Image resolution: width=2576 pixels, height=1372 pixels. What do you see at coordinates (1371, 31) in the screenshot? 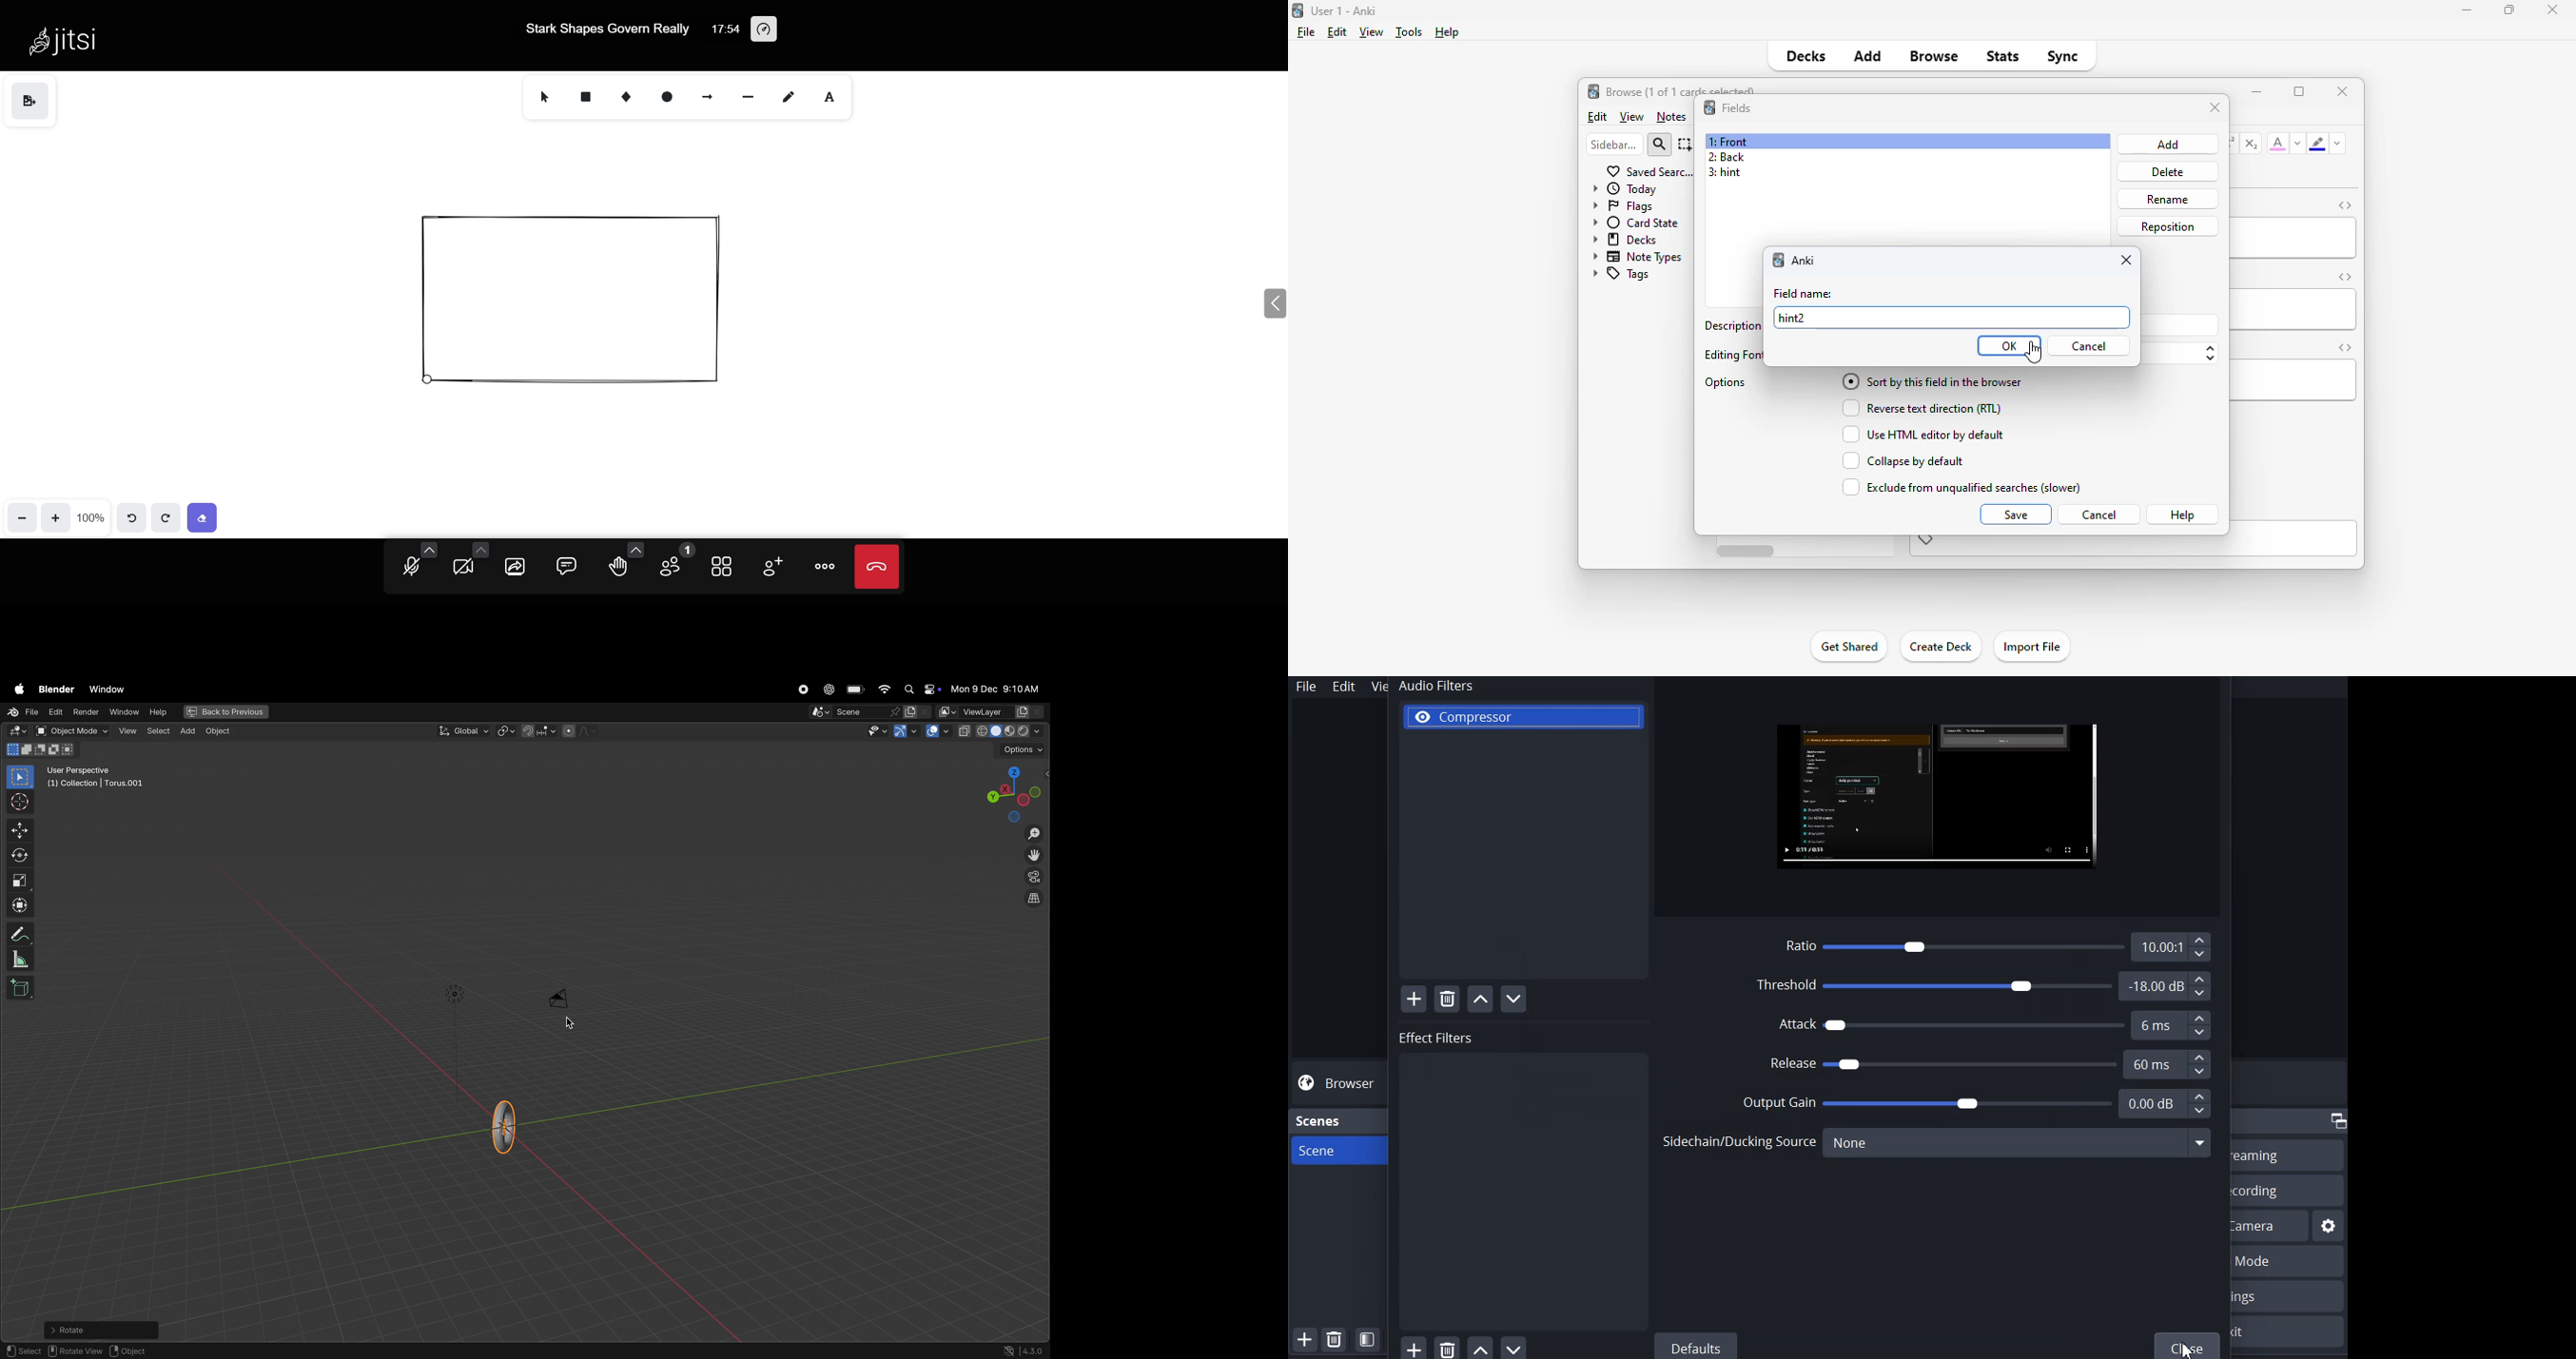
I see `view` at bounding box center [1371, 31].